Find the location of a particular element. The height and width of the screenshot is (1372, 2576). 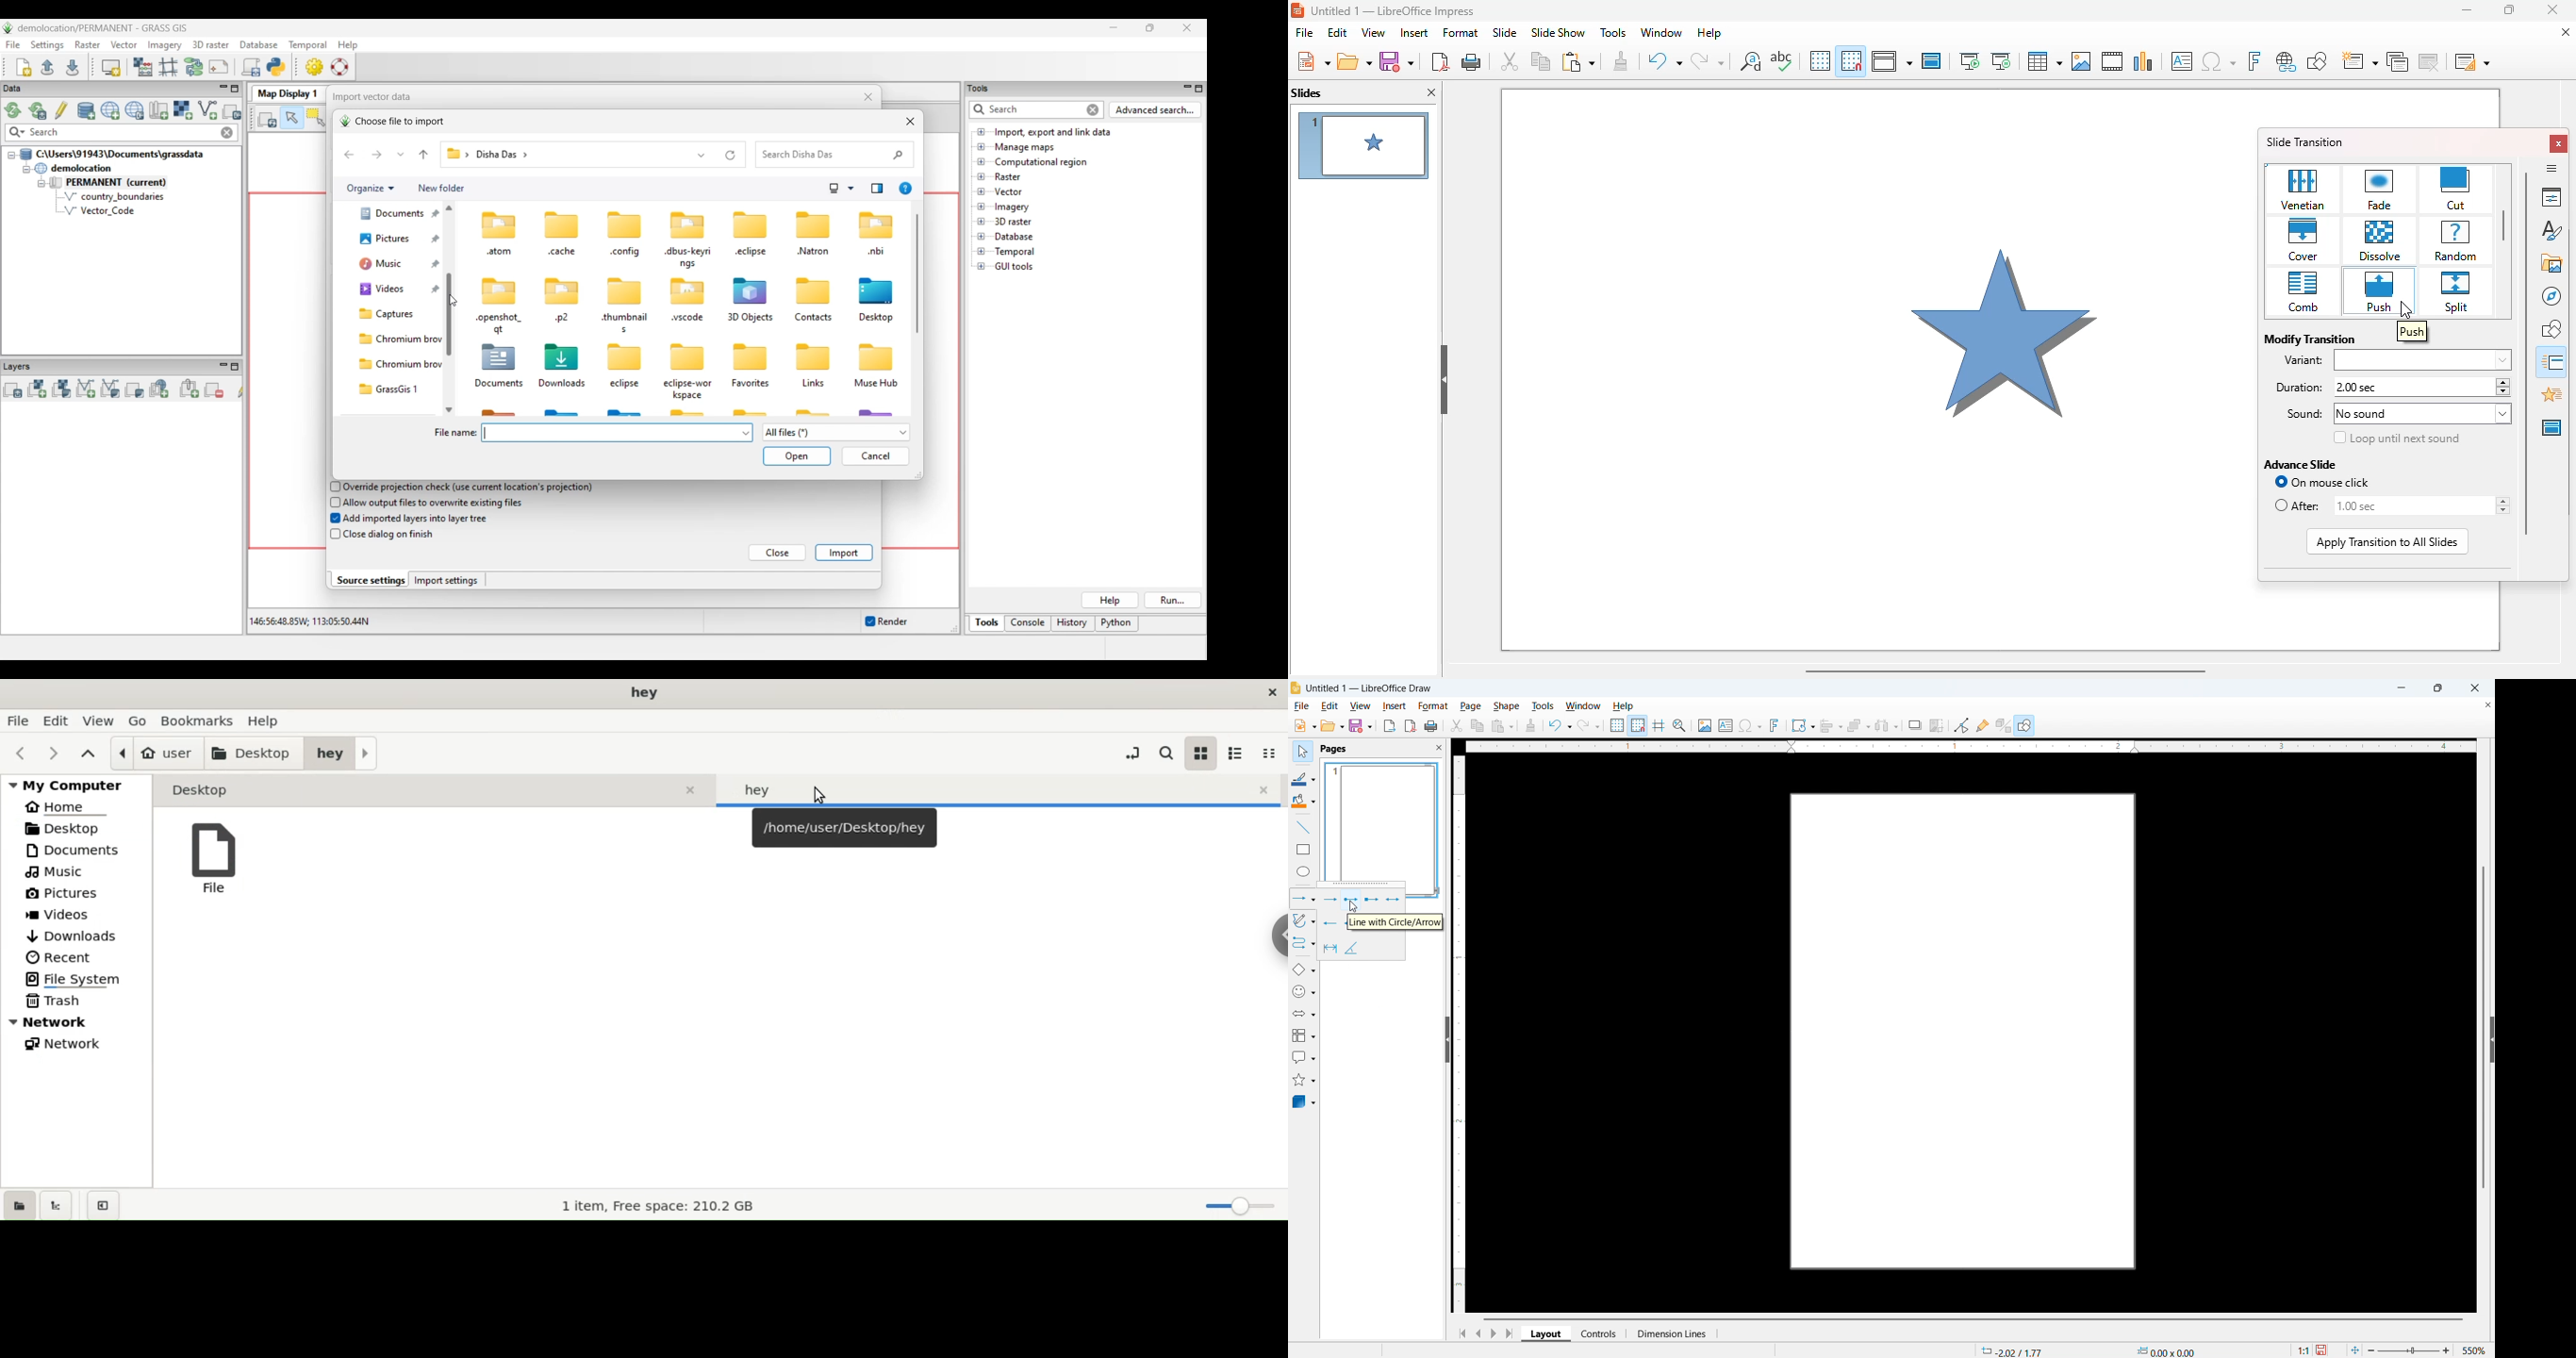

print is located at coordinates (1472, 60).